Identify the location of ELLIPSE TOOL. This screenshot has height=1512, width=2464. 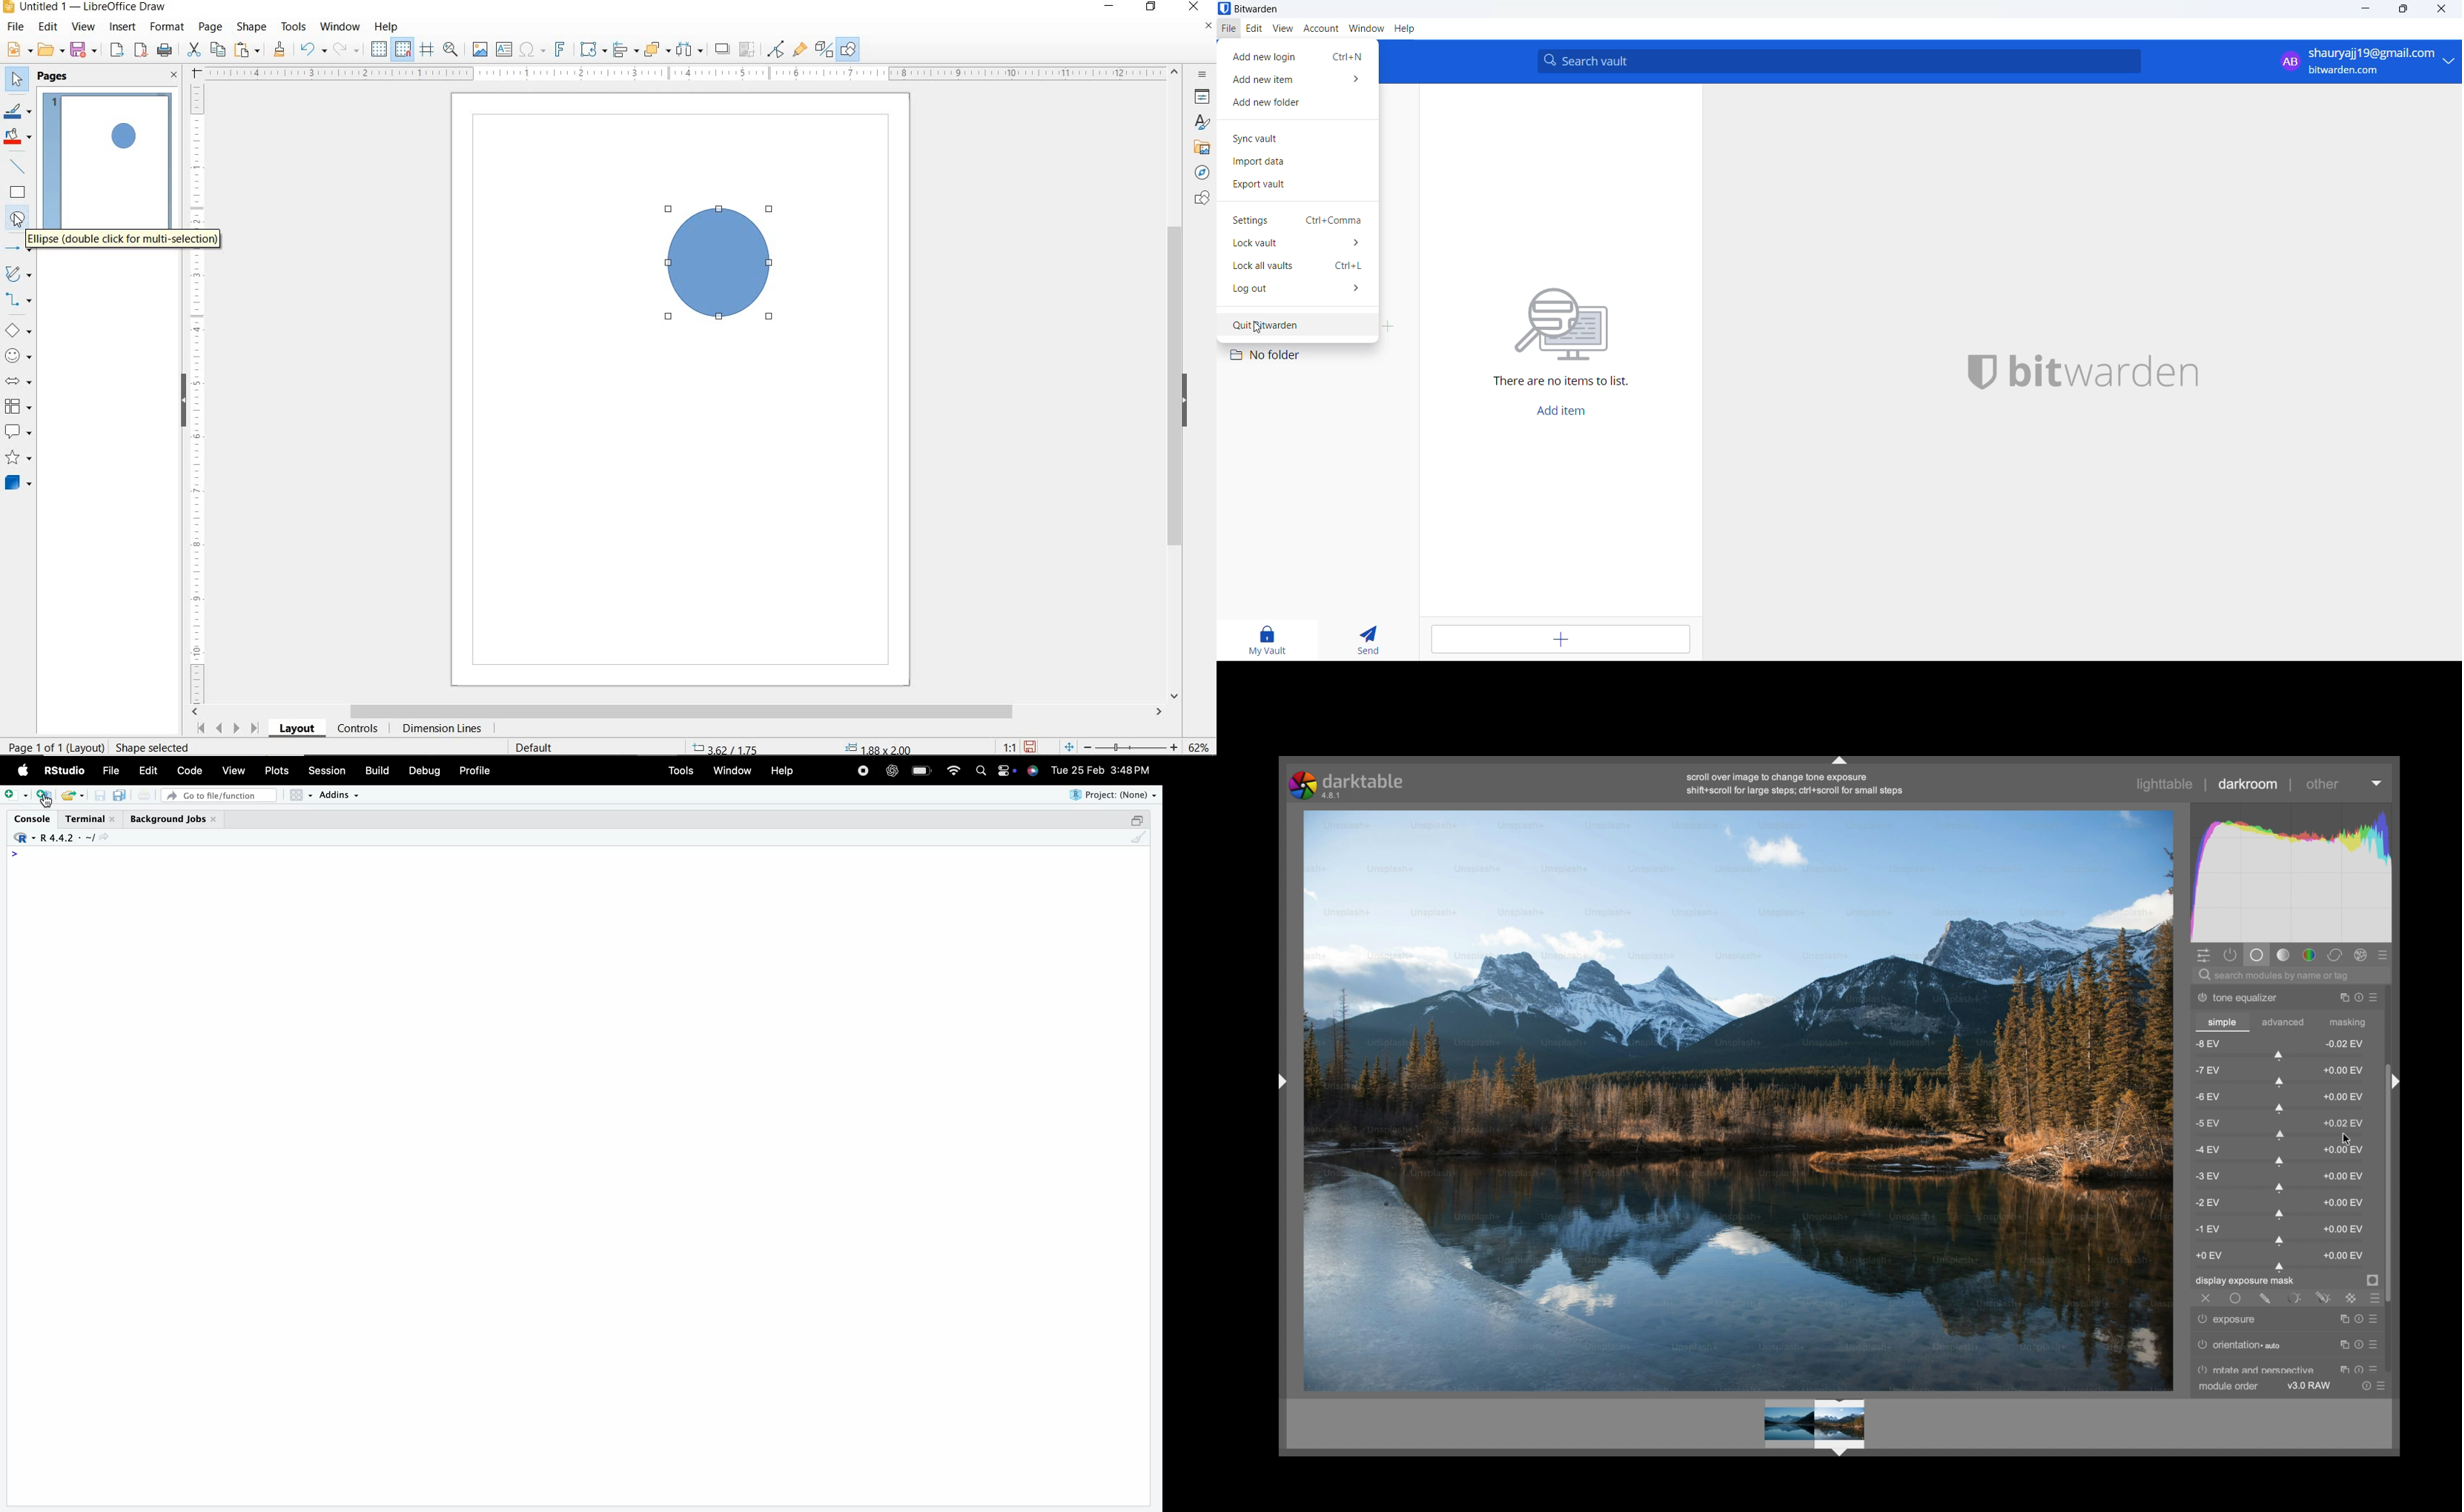
(671, 321).